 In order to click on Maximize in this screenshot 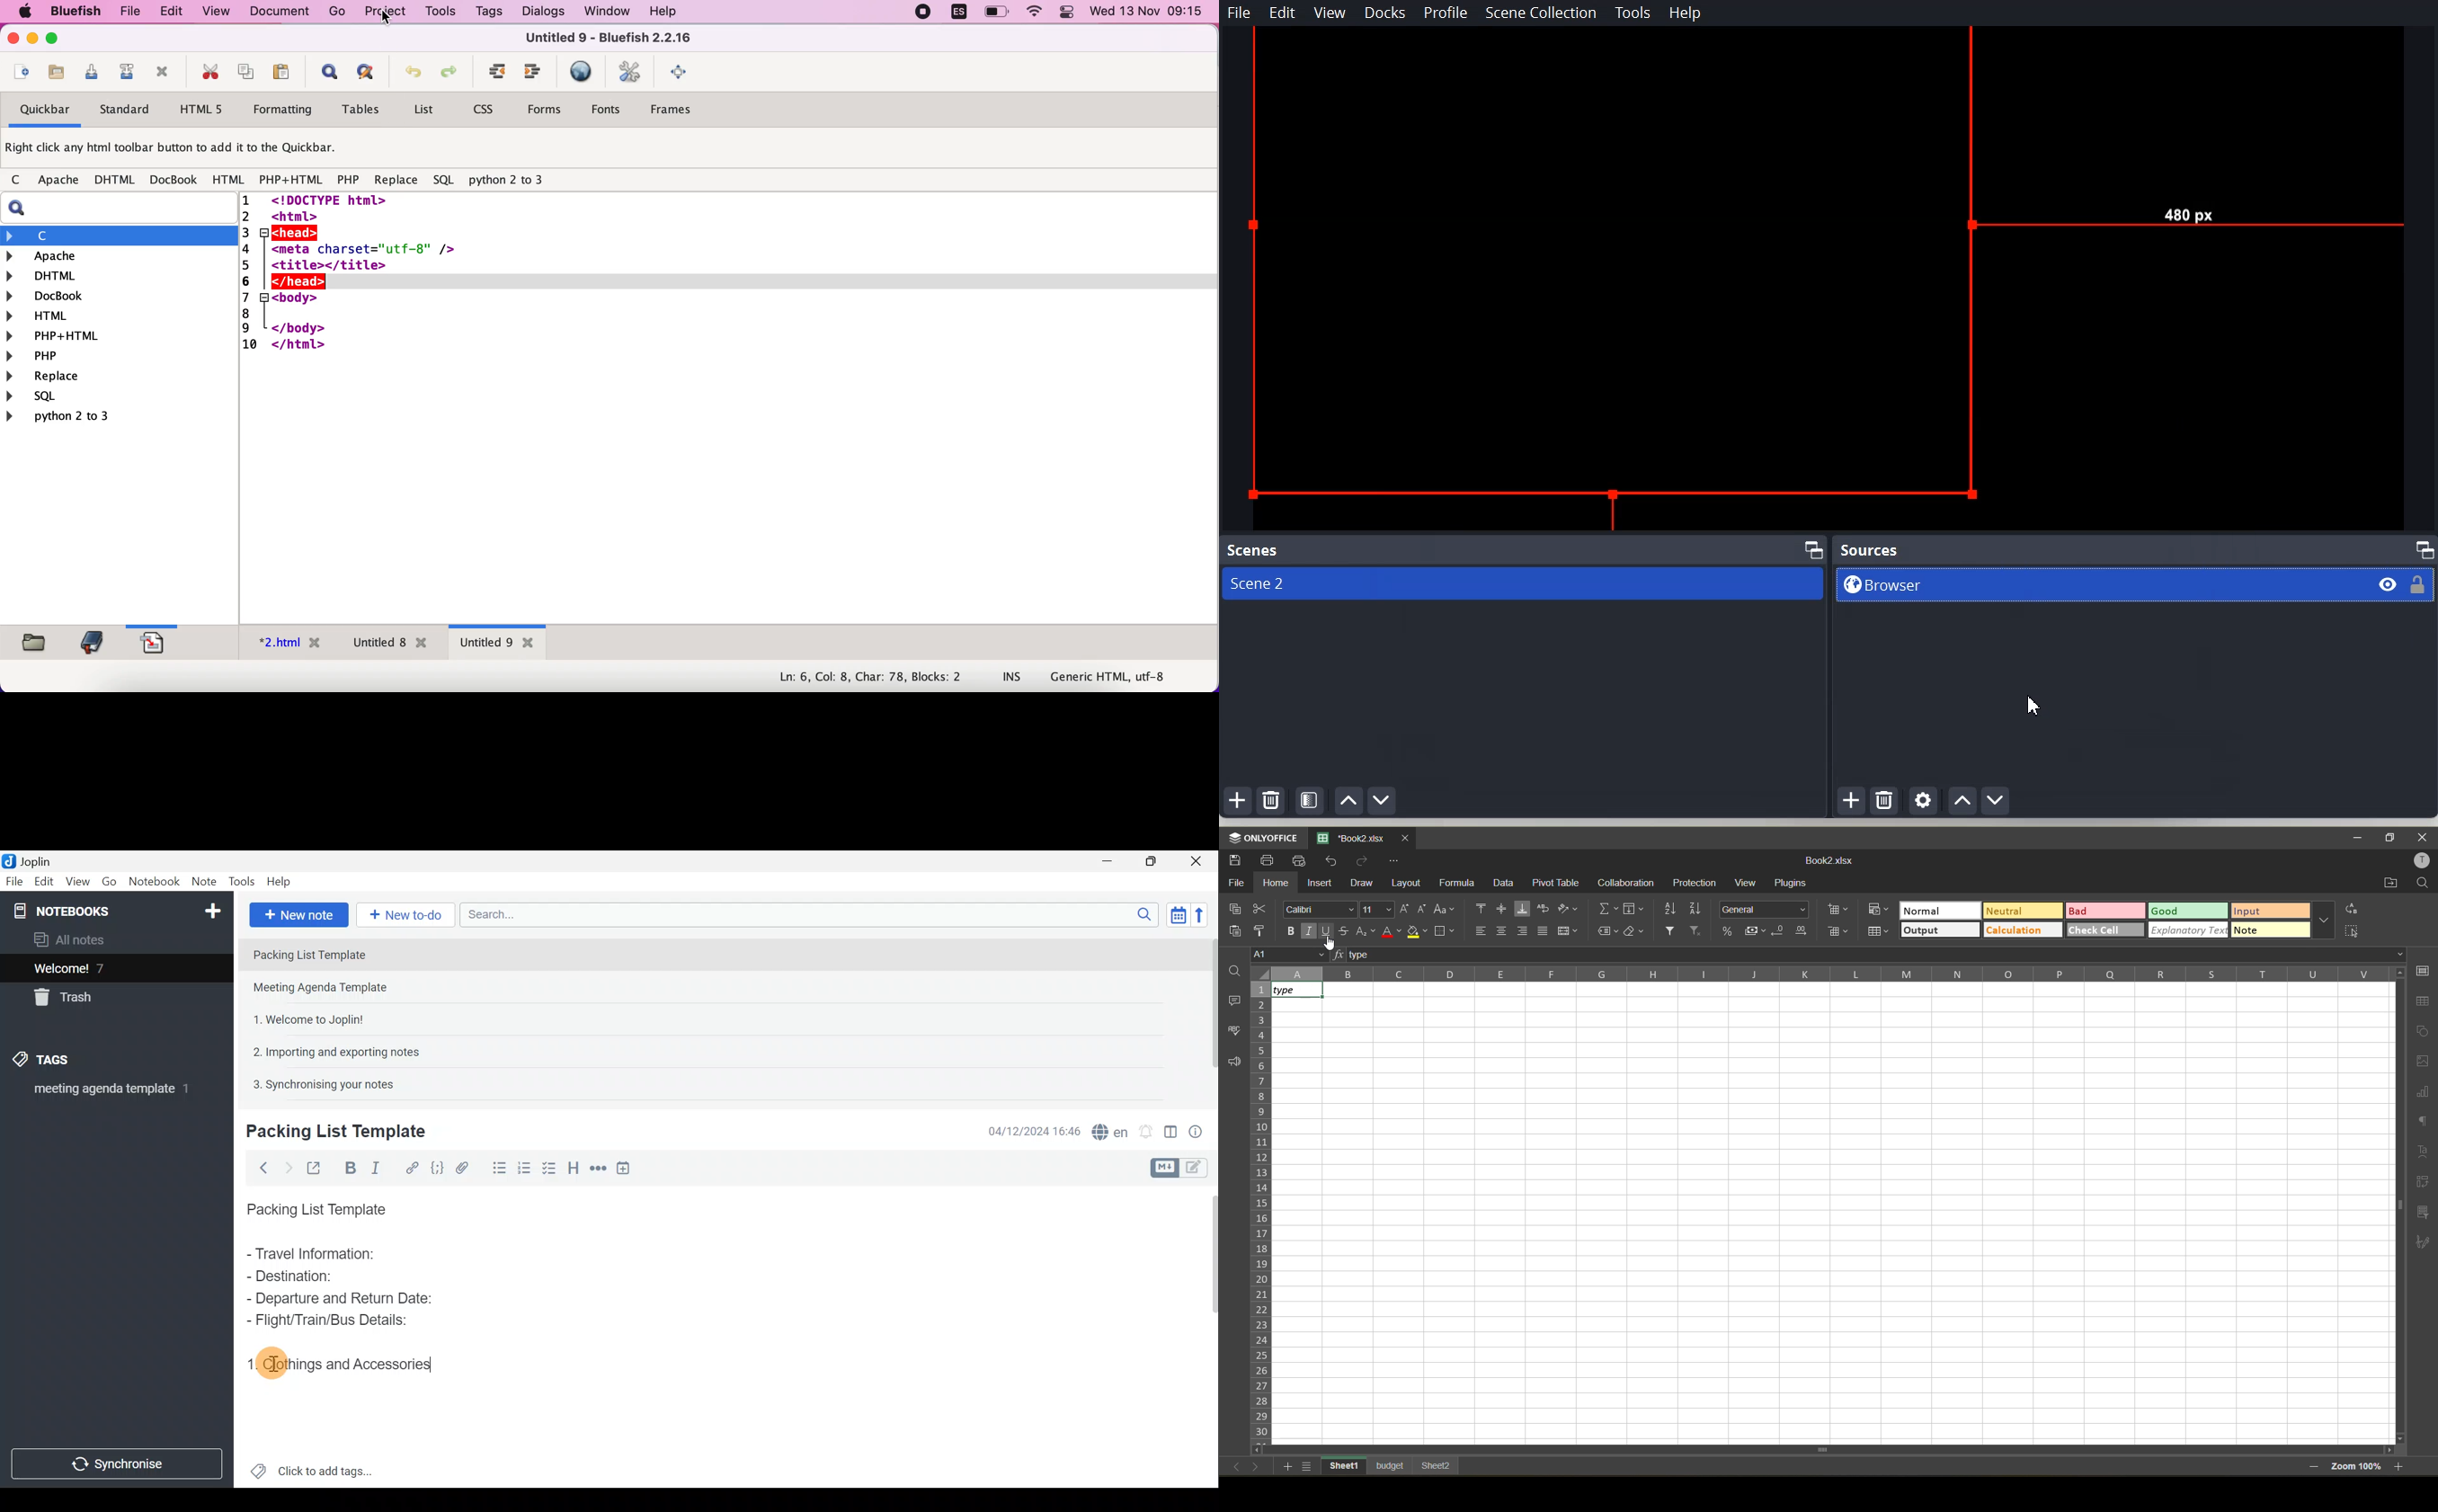, I will do `click(1815, 549)`.